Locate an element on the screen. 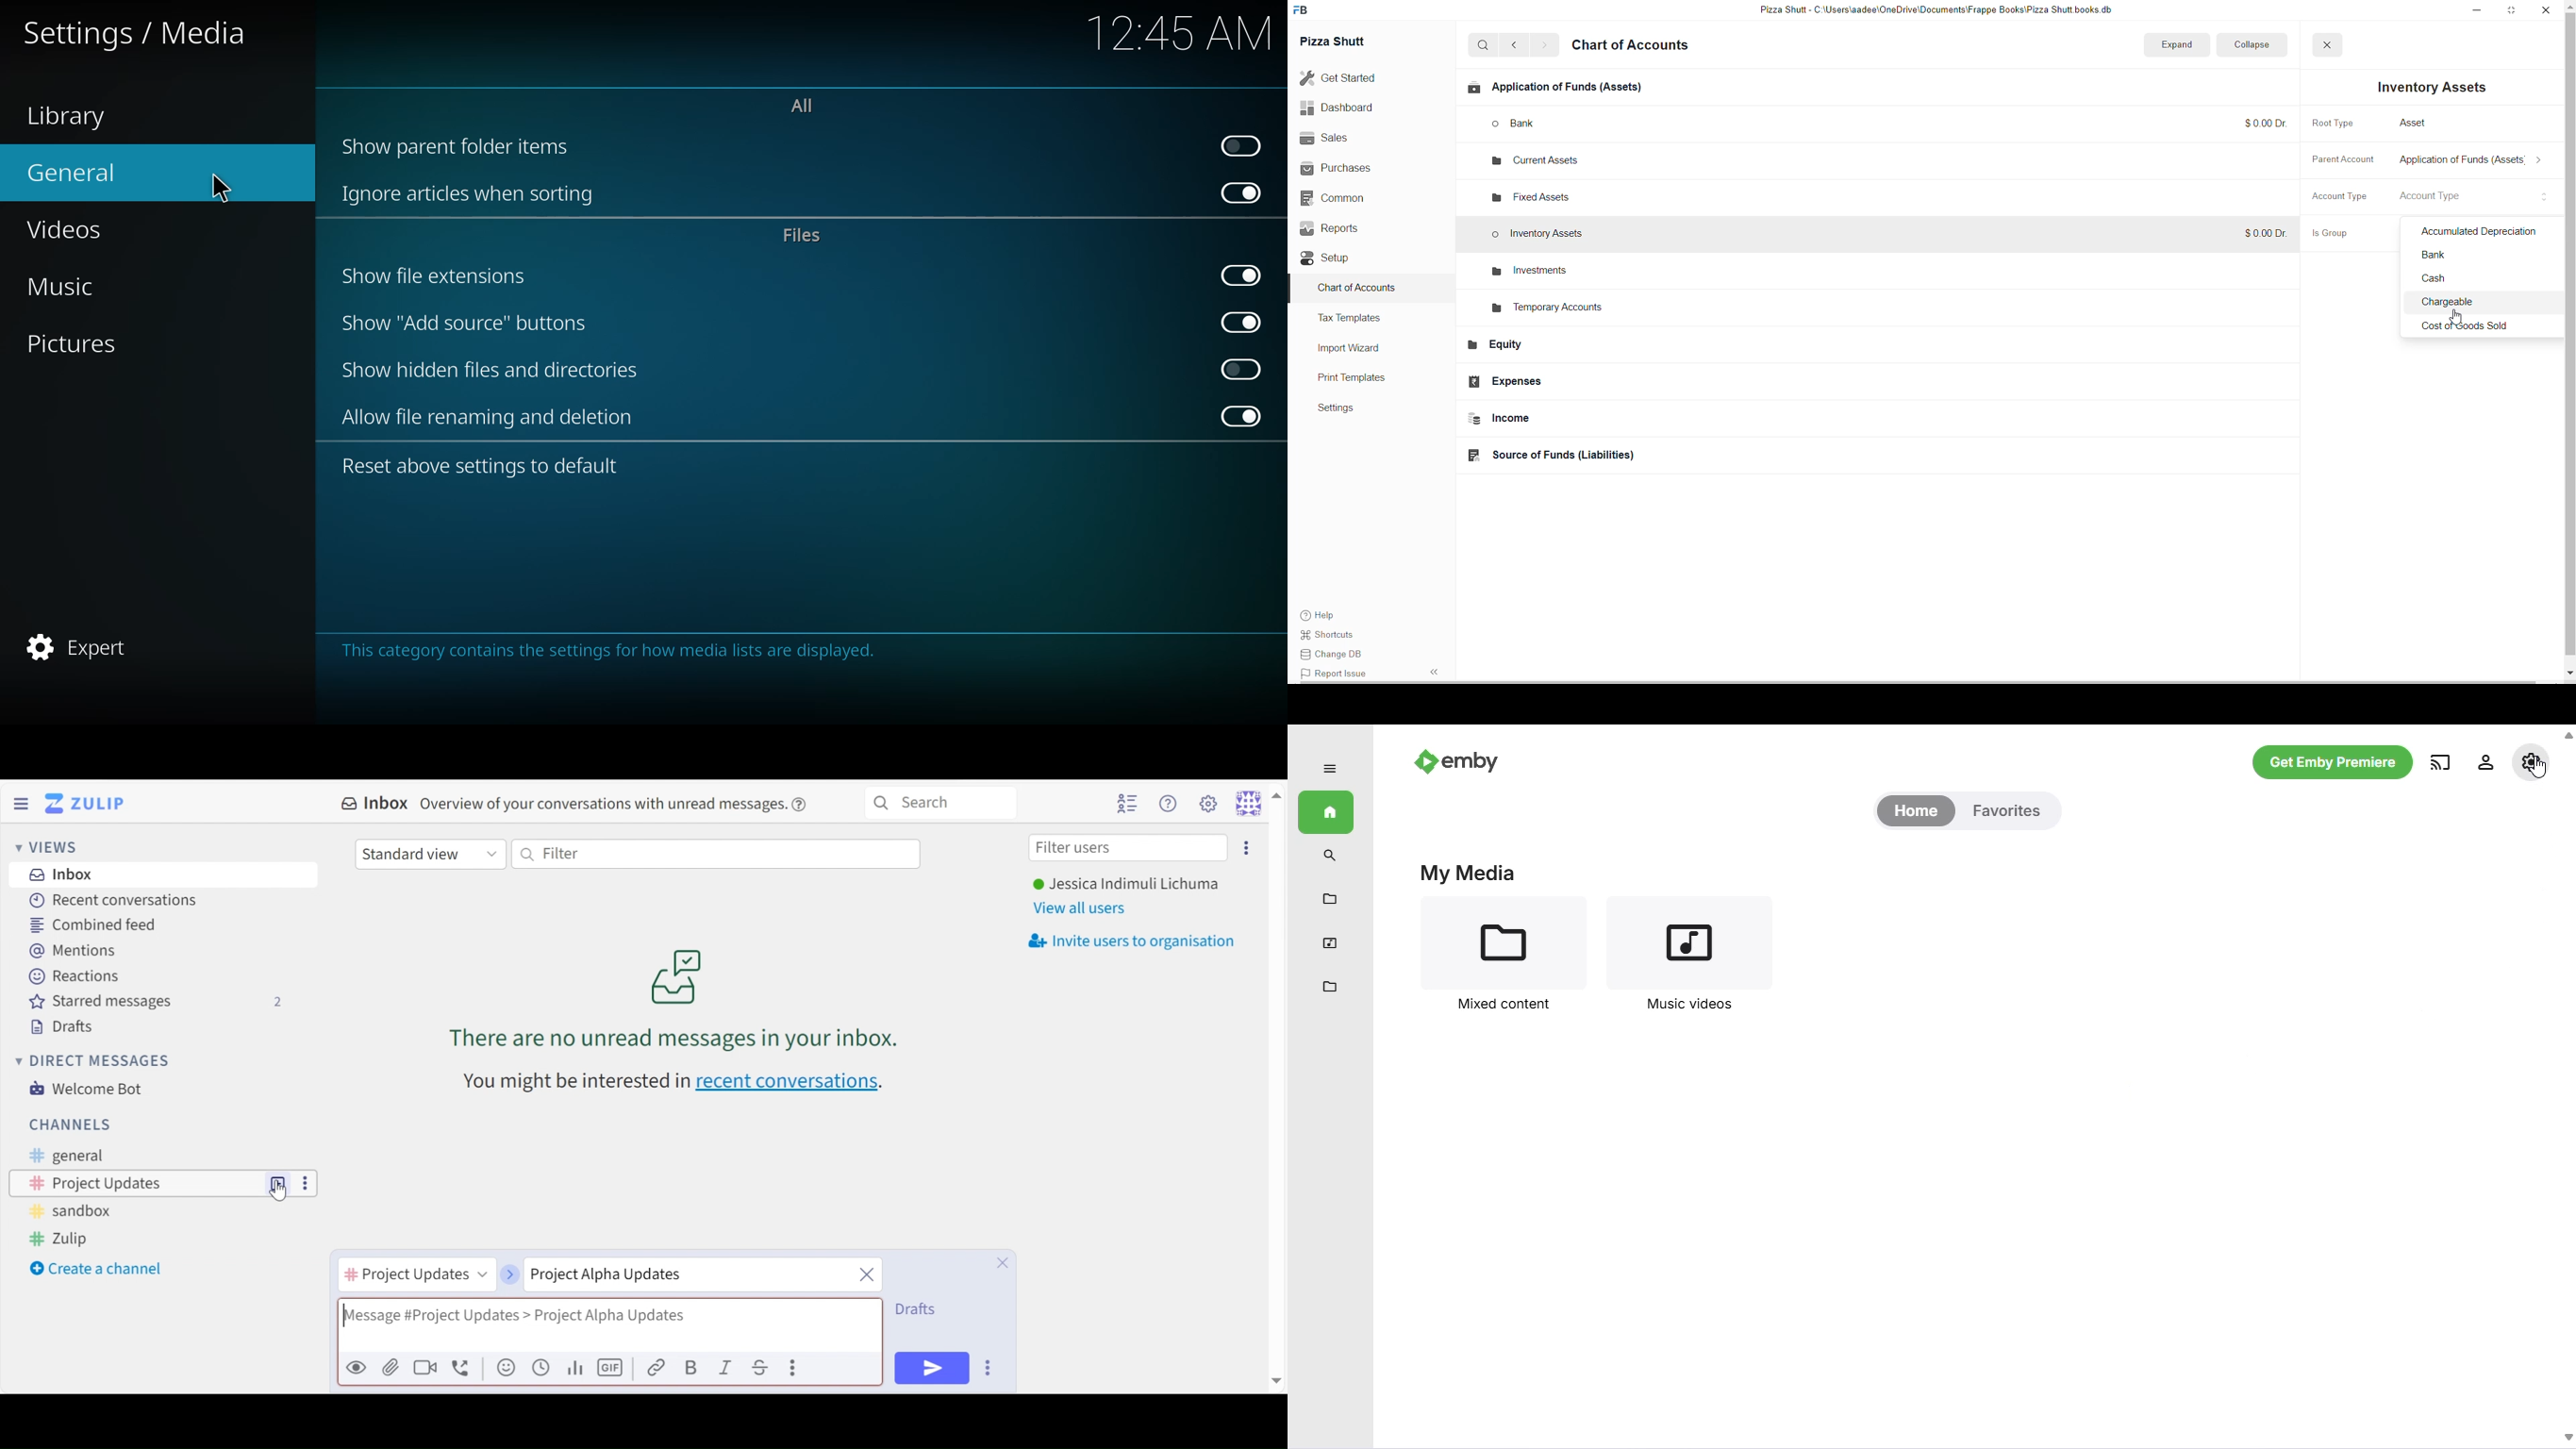 The width and height of the screenshot is (2576, 1456). Settings menu is located at coordinates (1208, 802).